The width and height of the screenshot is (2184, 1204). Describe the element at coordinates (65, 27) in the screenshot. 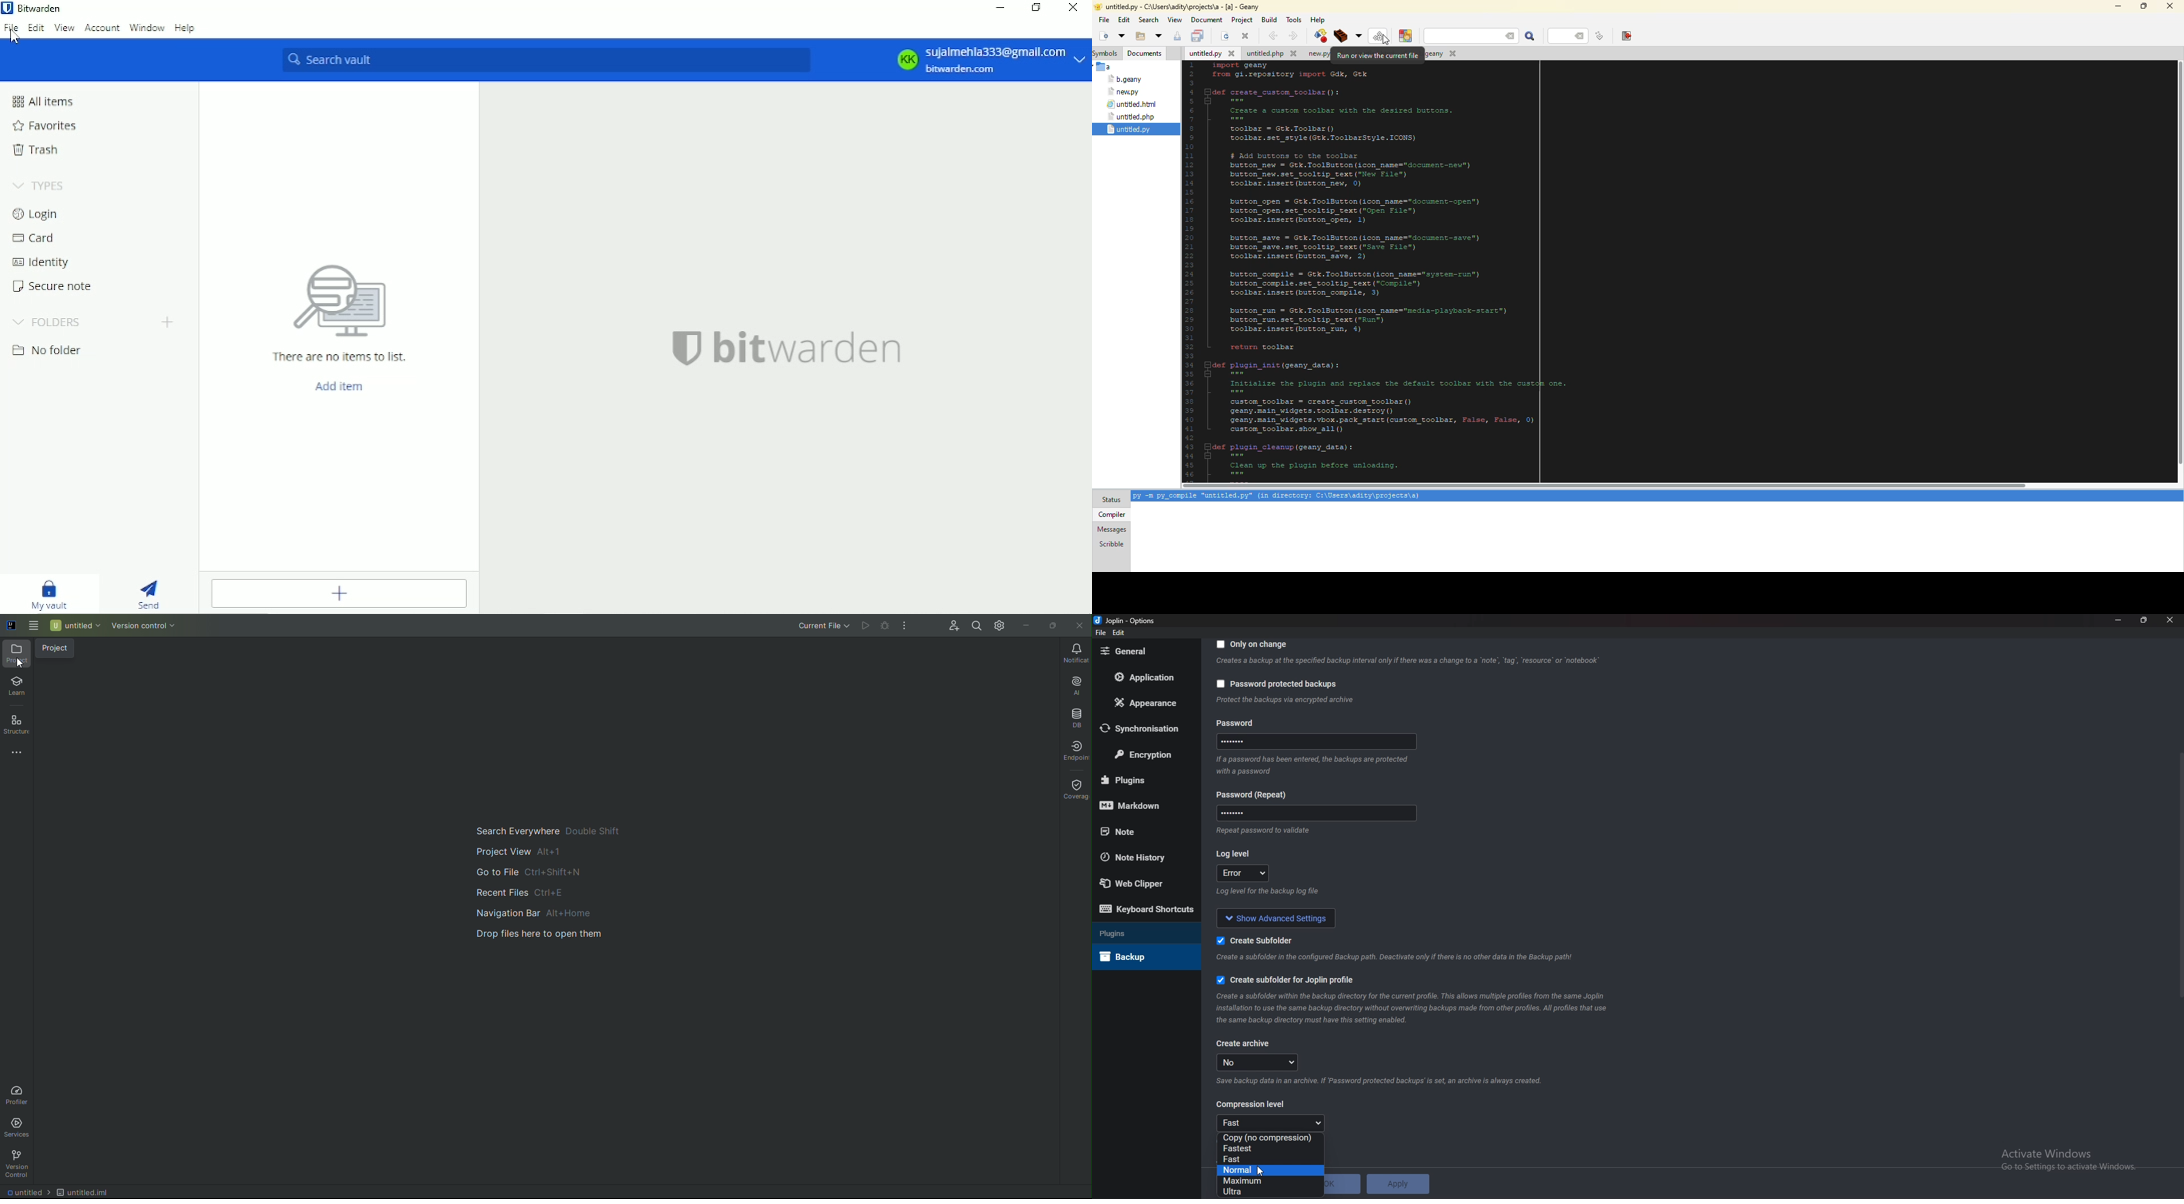

I see `View` at that location.